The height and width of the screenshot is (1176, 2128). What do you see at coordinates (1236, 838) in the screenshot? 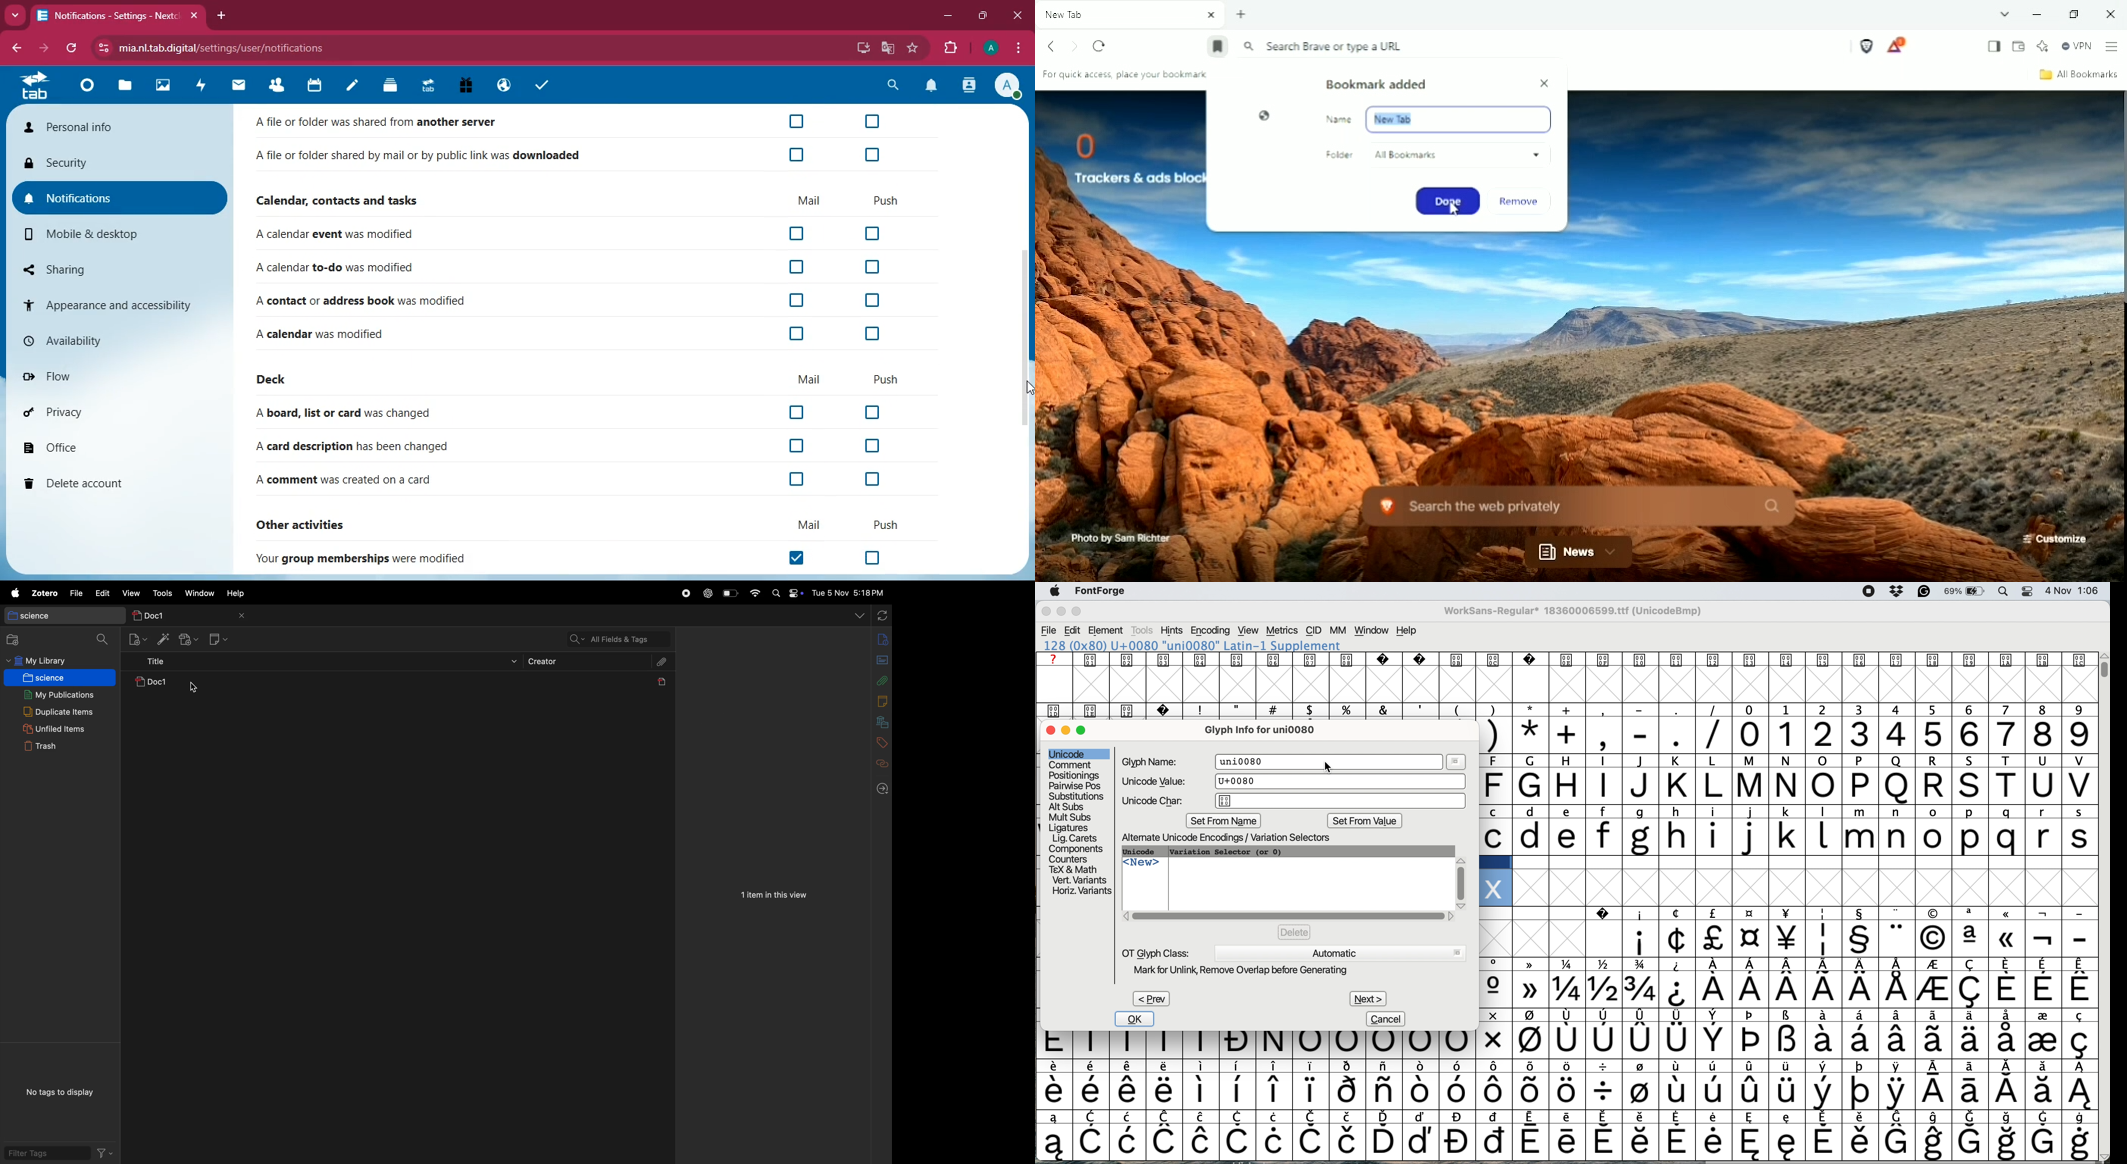
I see `alternate unicode encodings variation selectors` at bounding box center [1236, 838].